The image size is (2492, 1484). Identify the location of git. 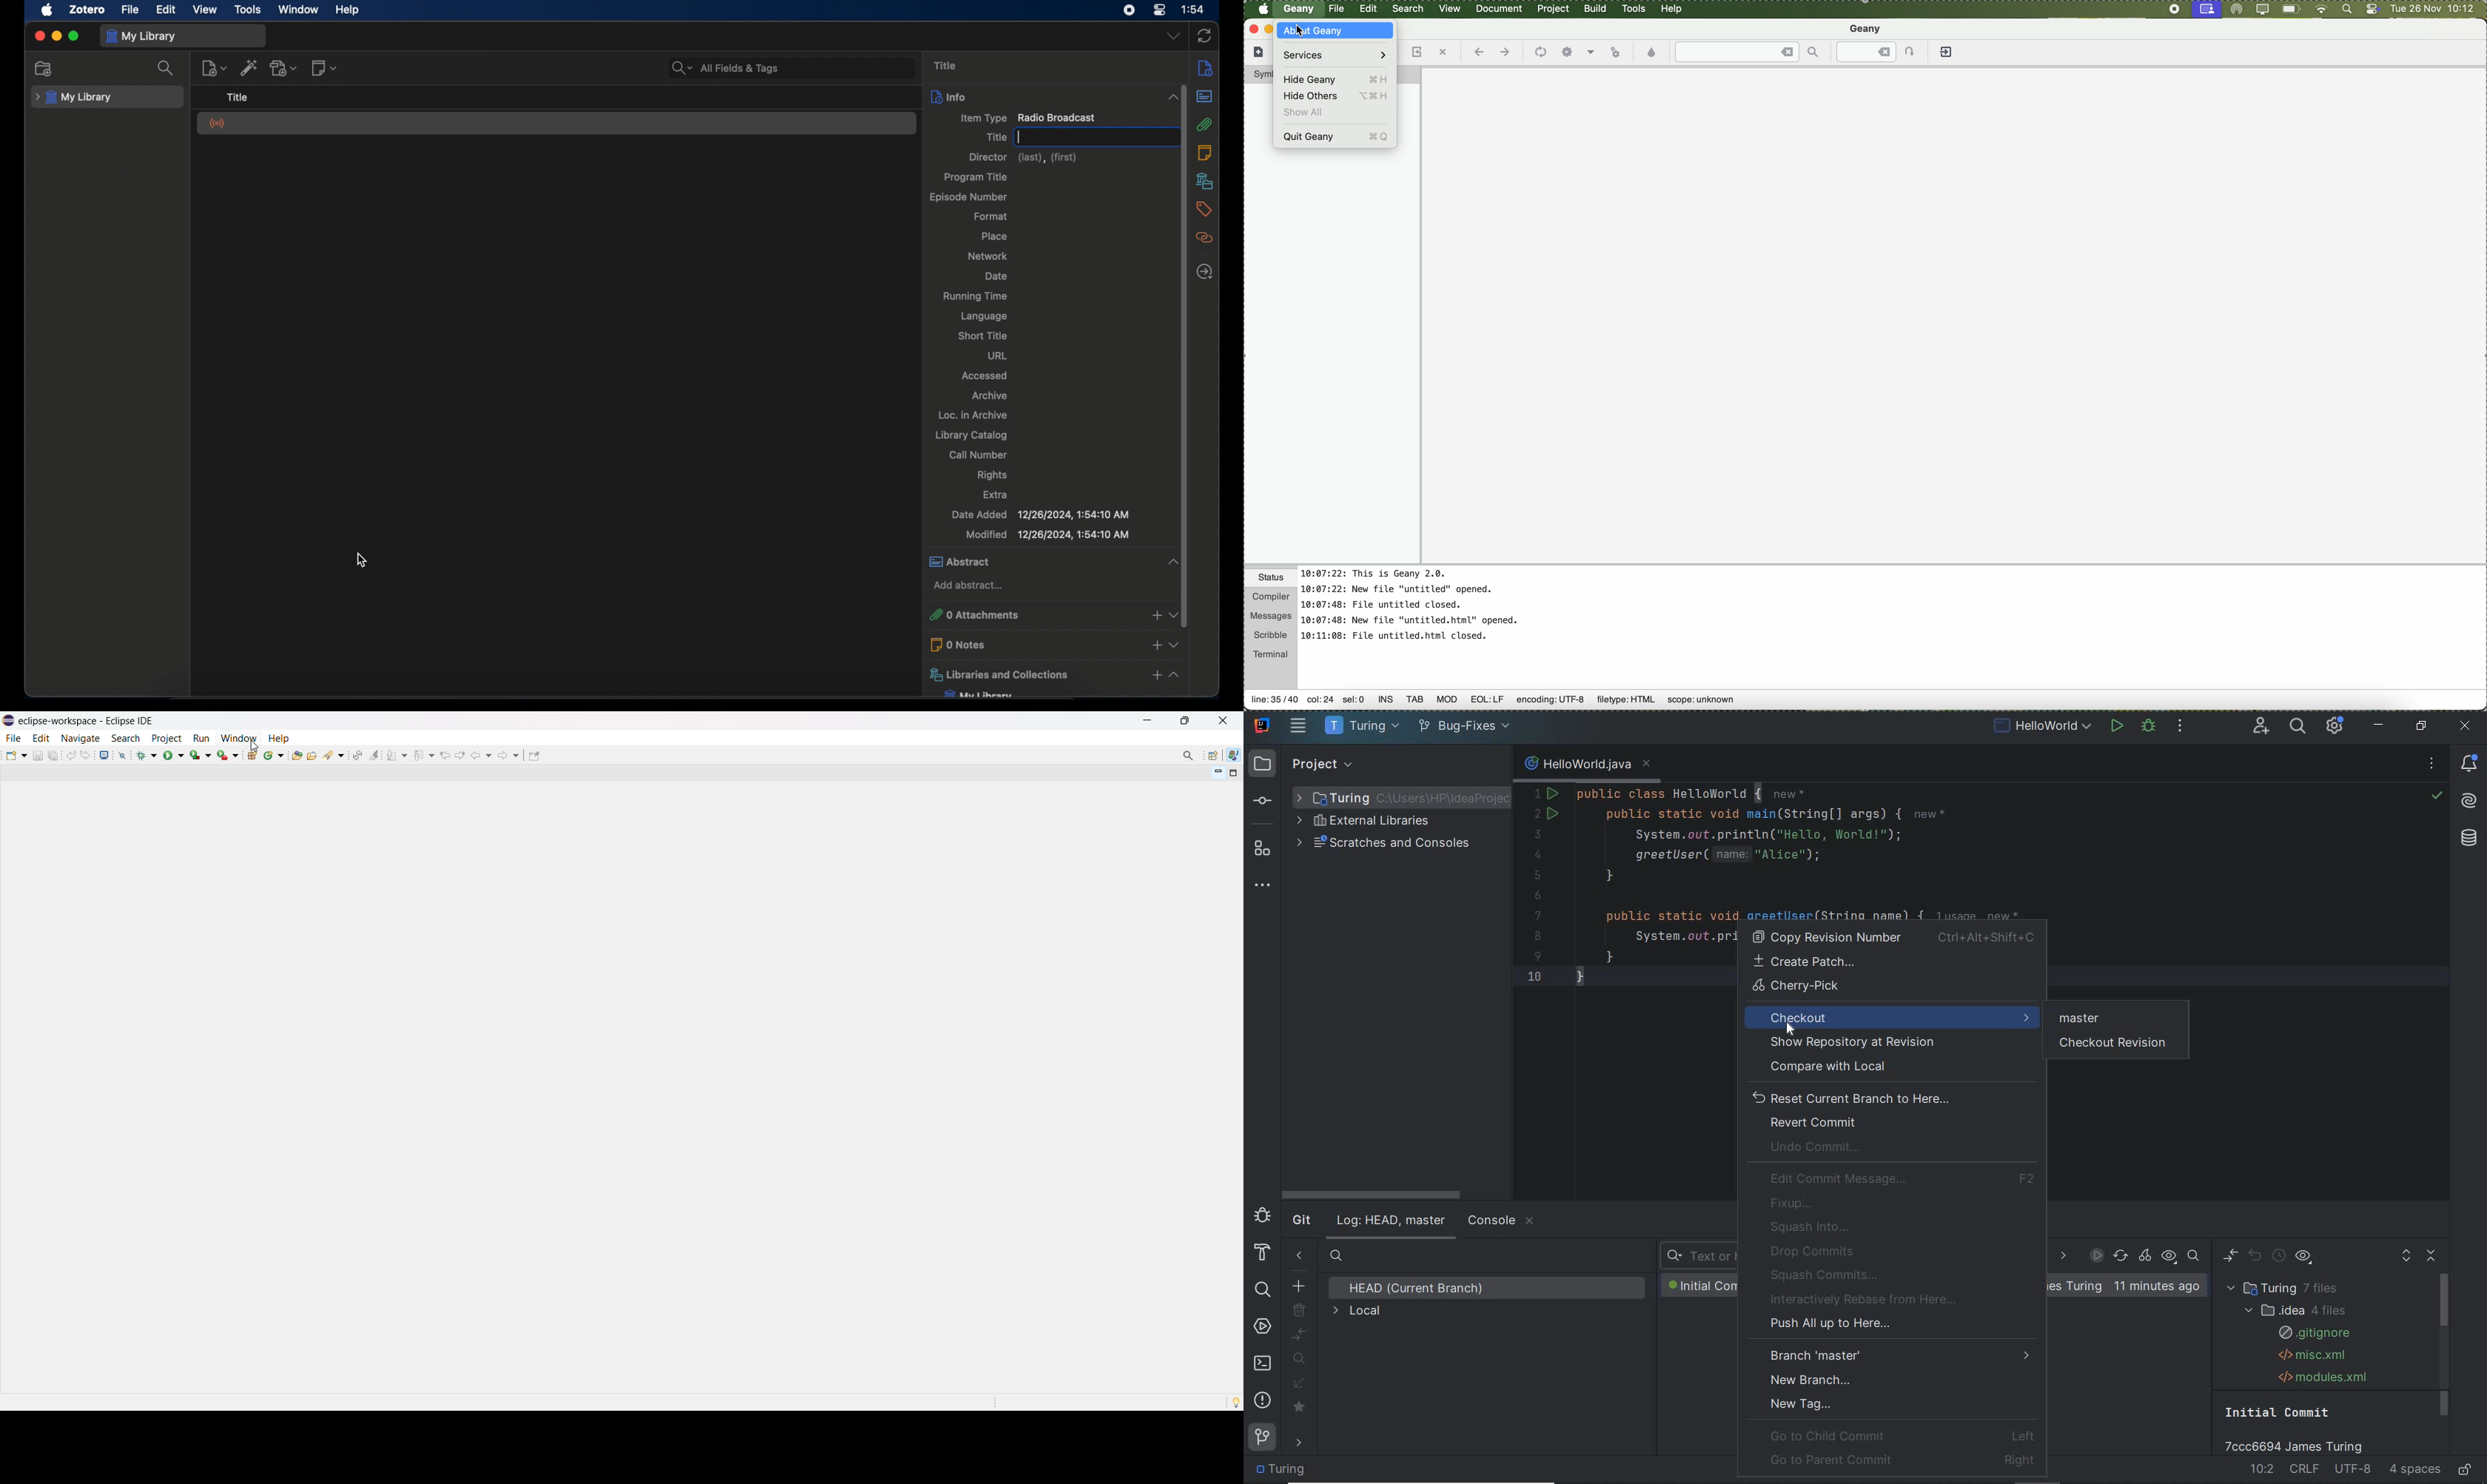
(1301, 1221).